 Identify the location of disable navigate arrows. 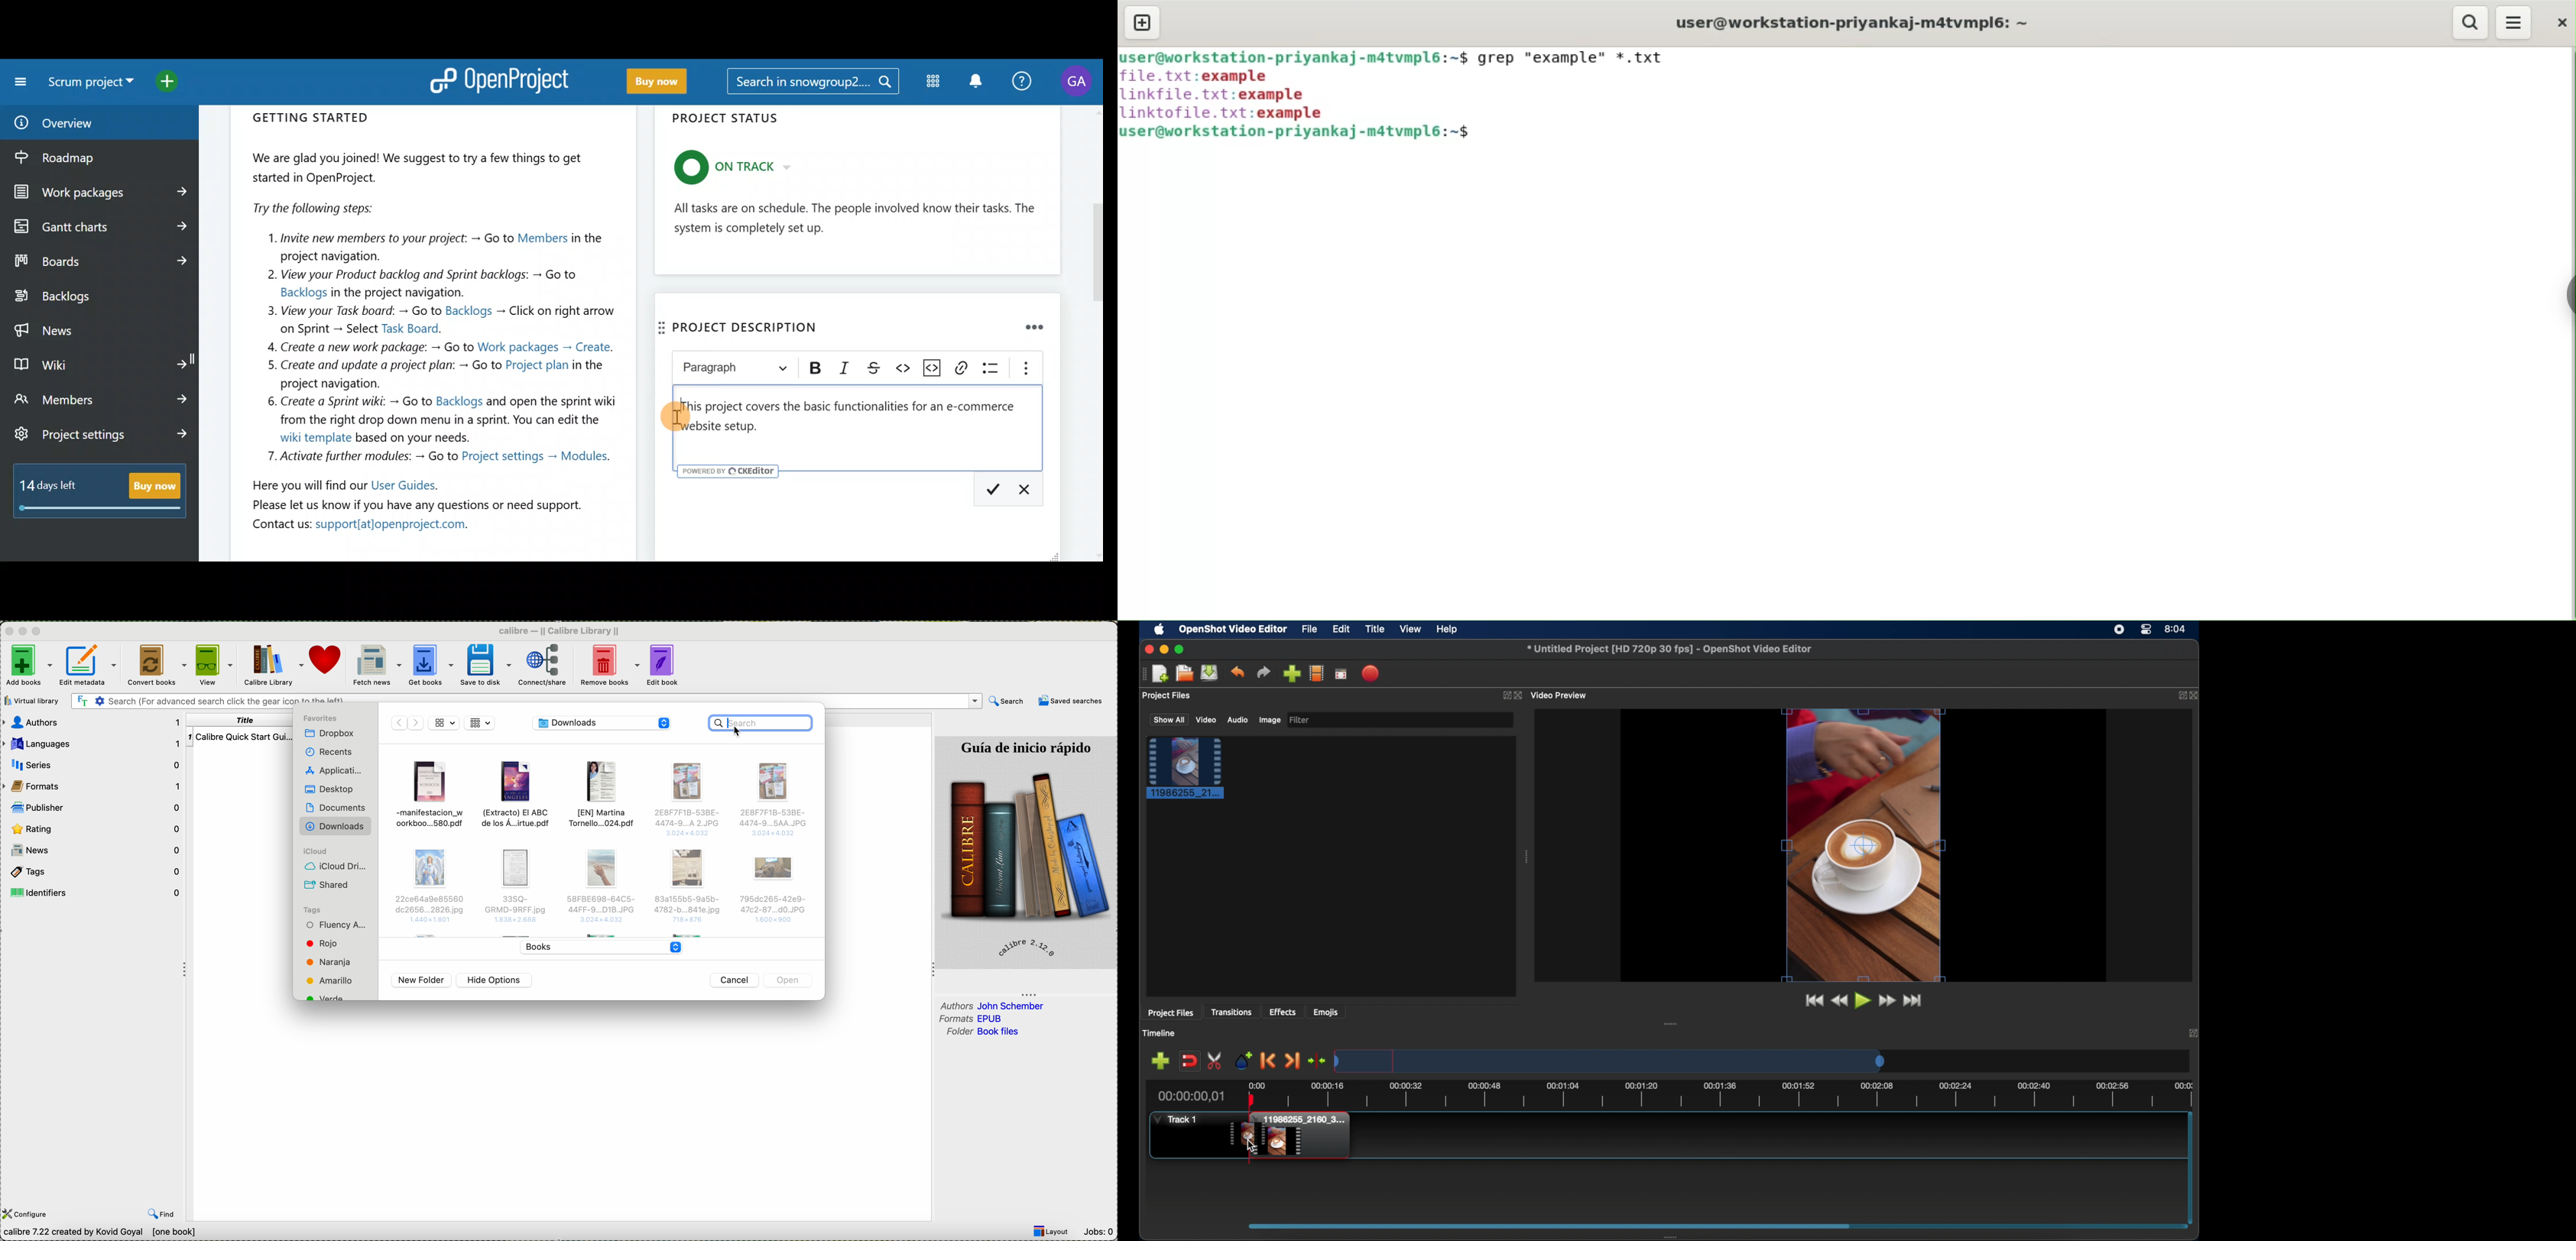
(406, 722).